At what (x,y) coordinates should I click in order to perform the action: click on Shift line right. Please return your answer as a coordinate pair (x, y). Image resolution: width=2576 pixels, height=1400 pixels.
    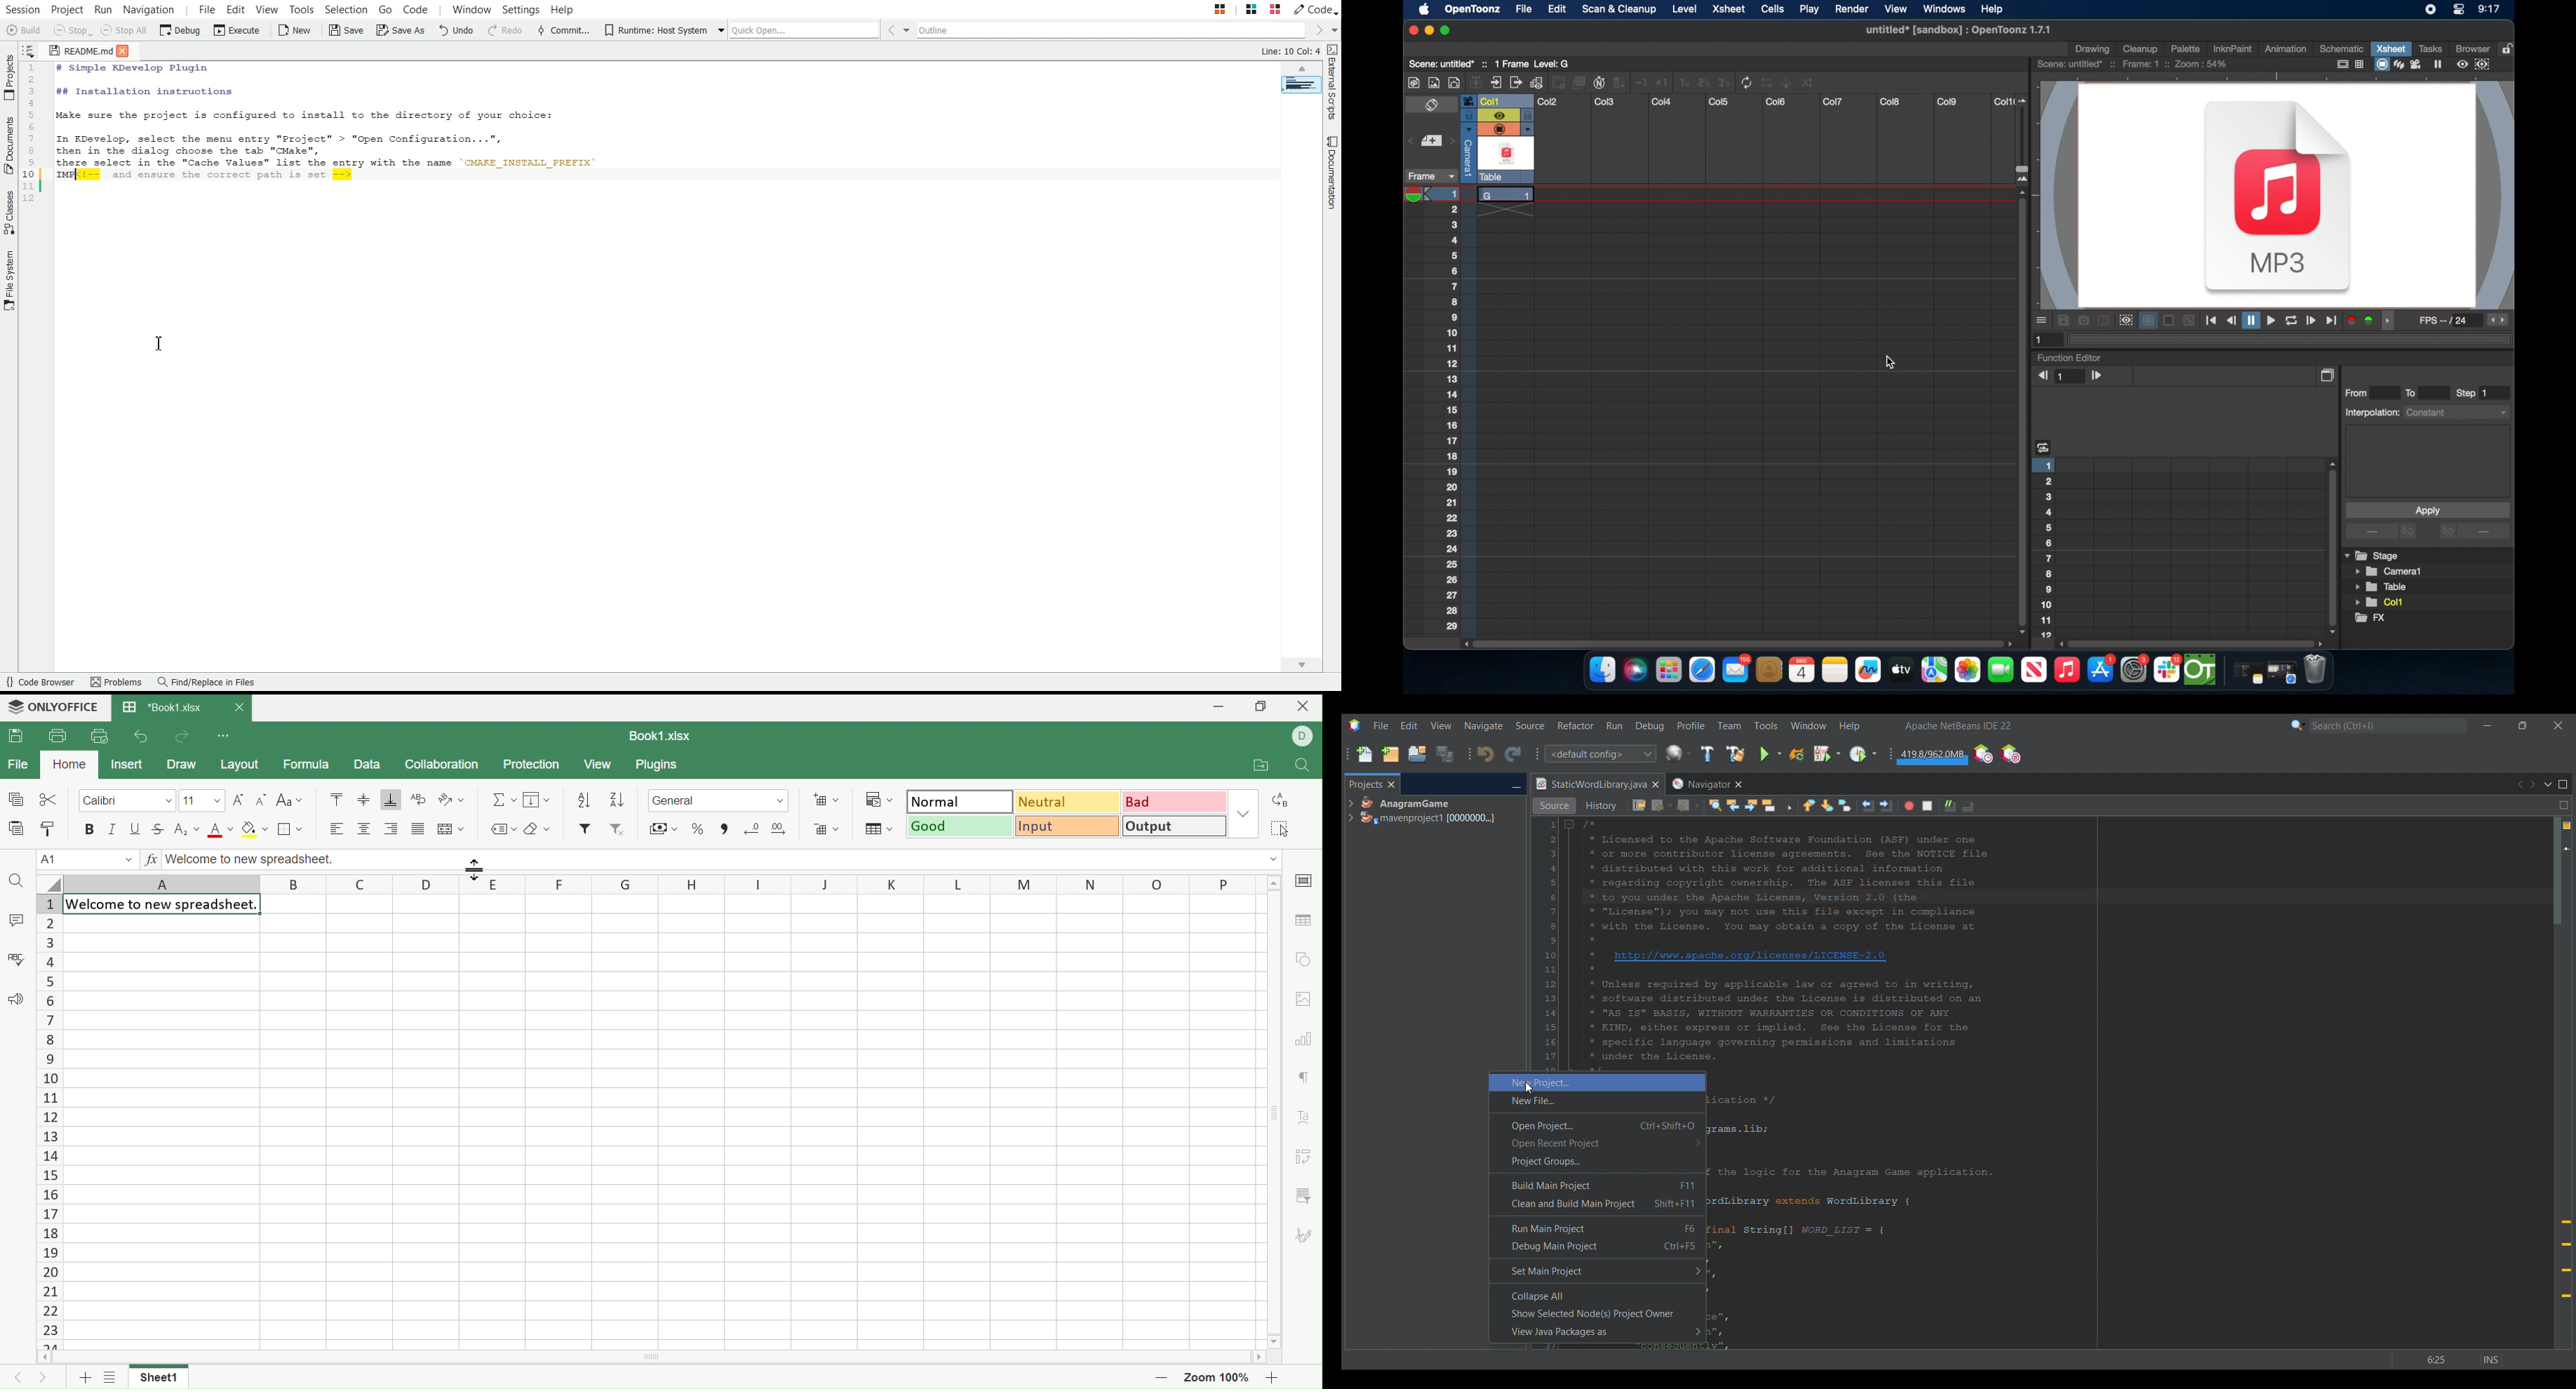
    Looking at the image, I should click on (1886, 806).